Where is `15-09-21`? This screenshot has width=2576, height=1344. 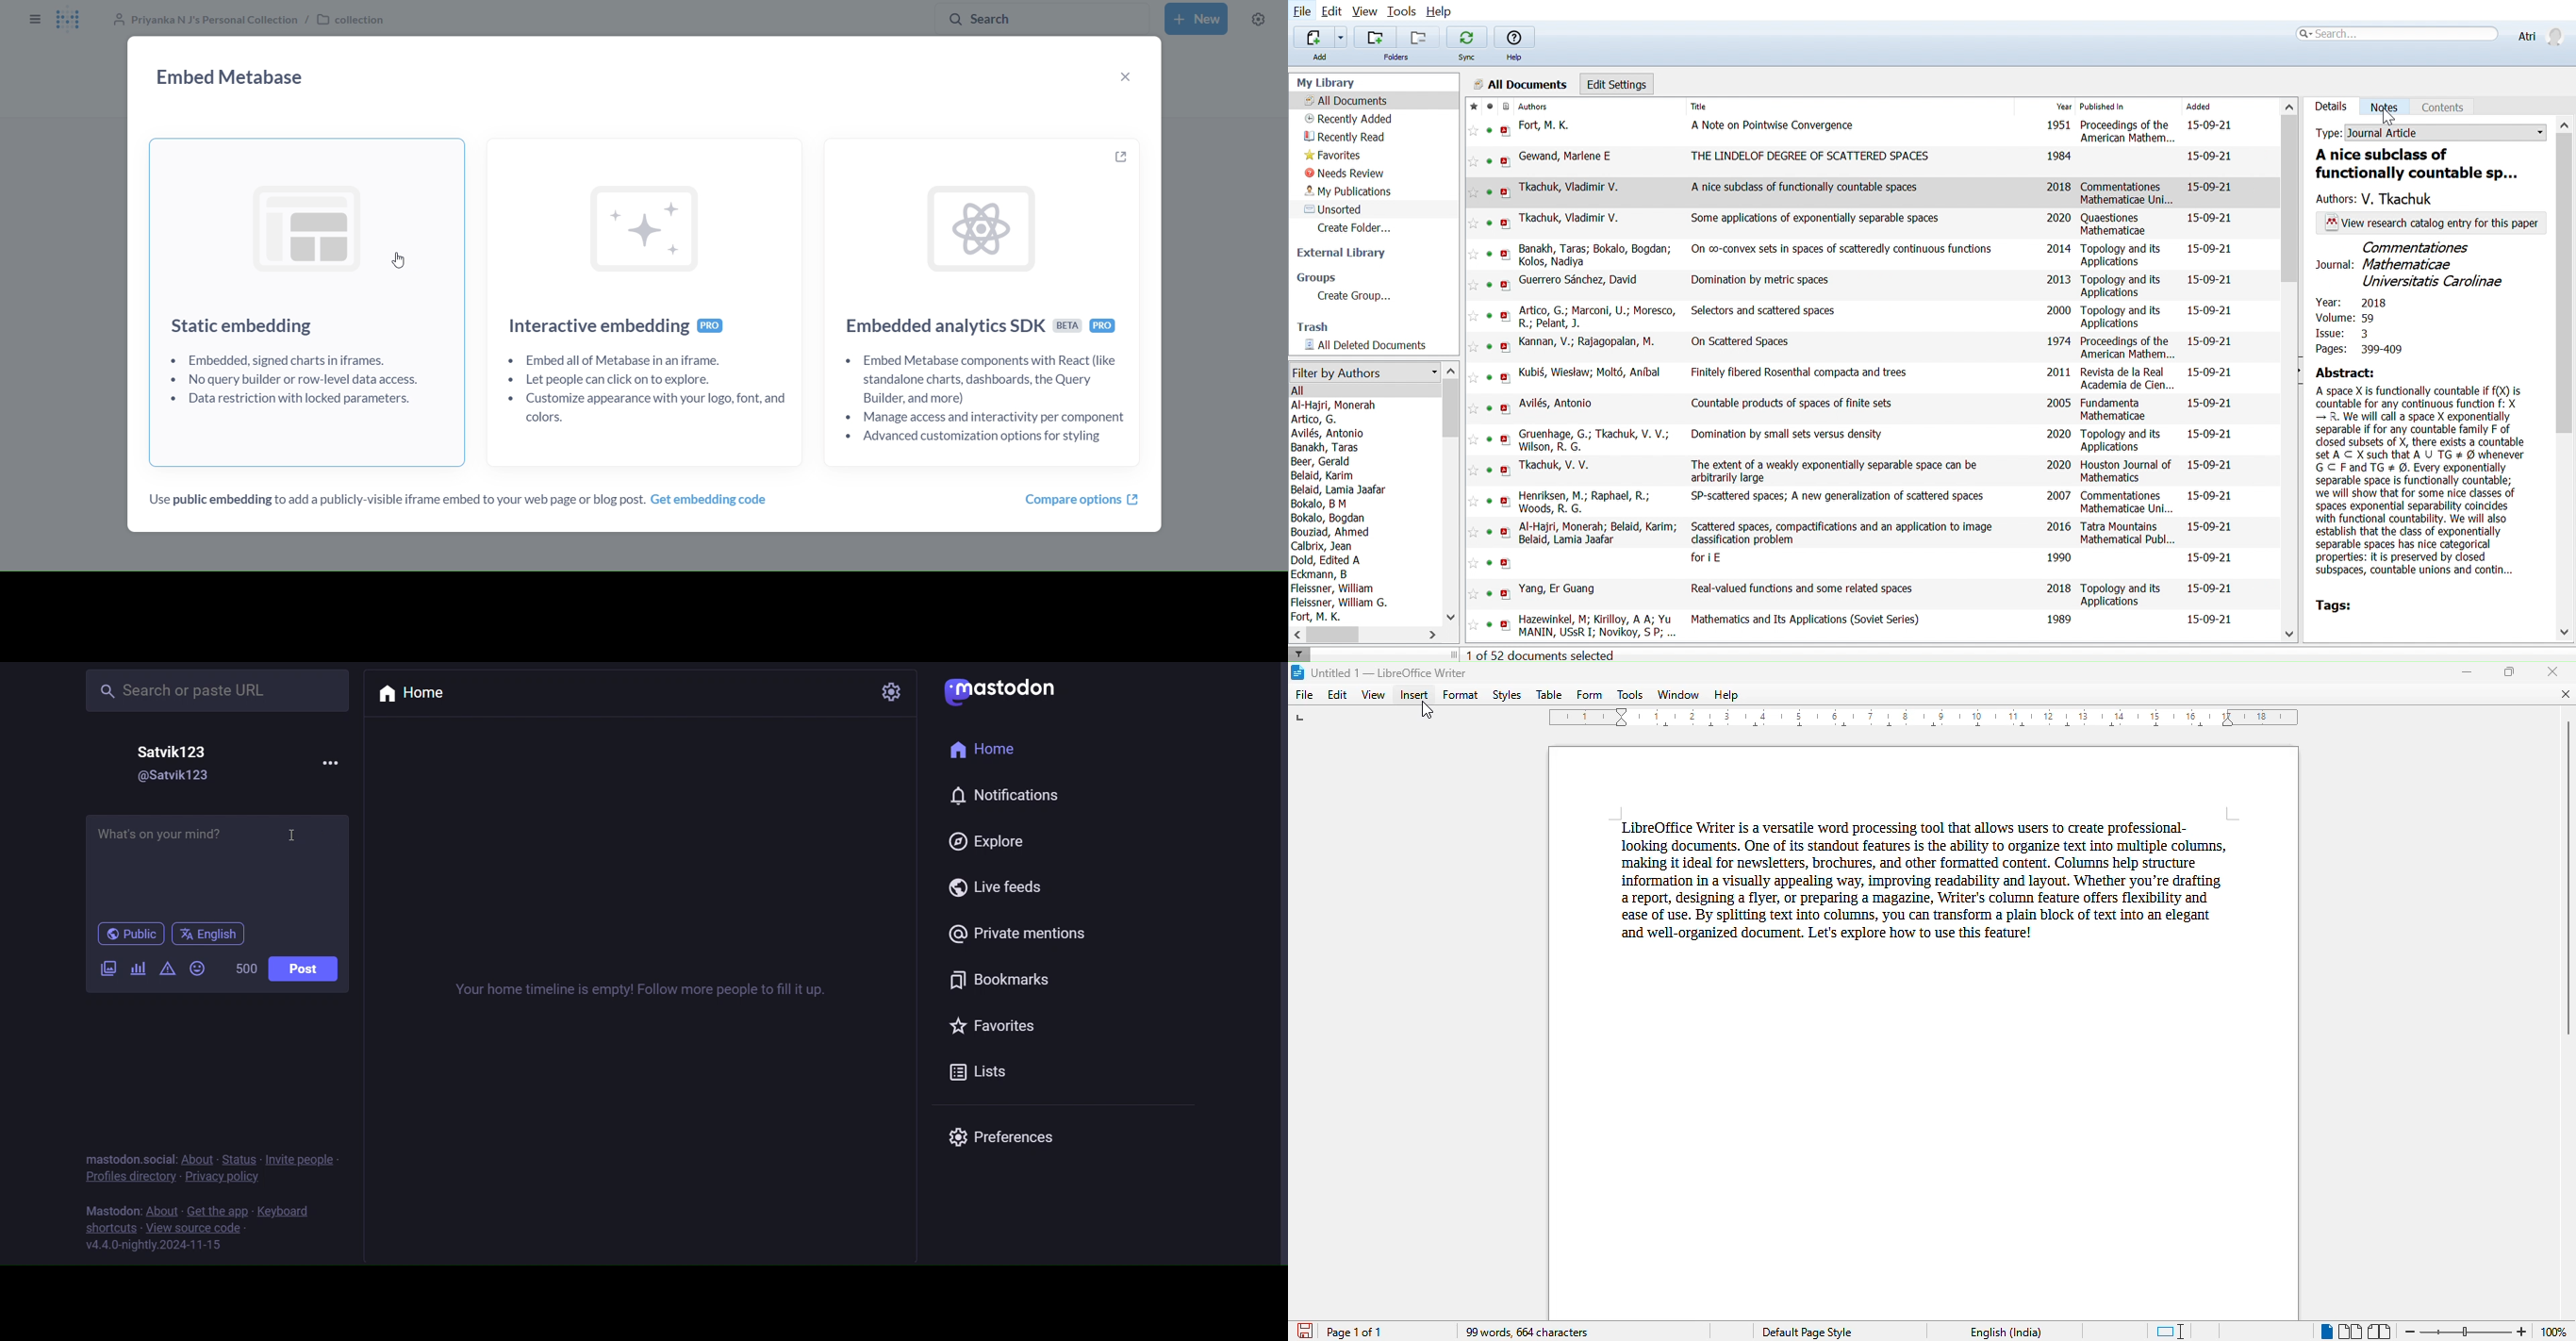
15-09-21 is located at coordinates (2211, 372).